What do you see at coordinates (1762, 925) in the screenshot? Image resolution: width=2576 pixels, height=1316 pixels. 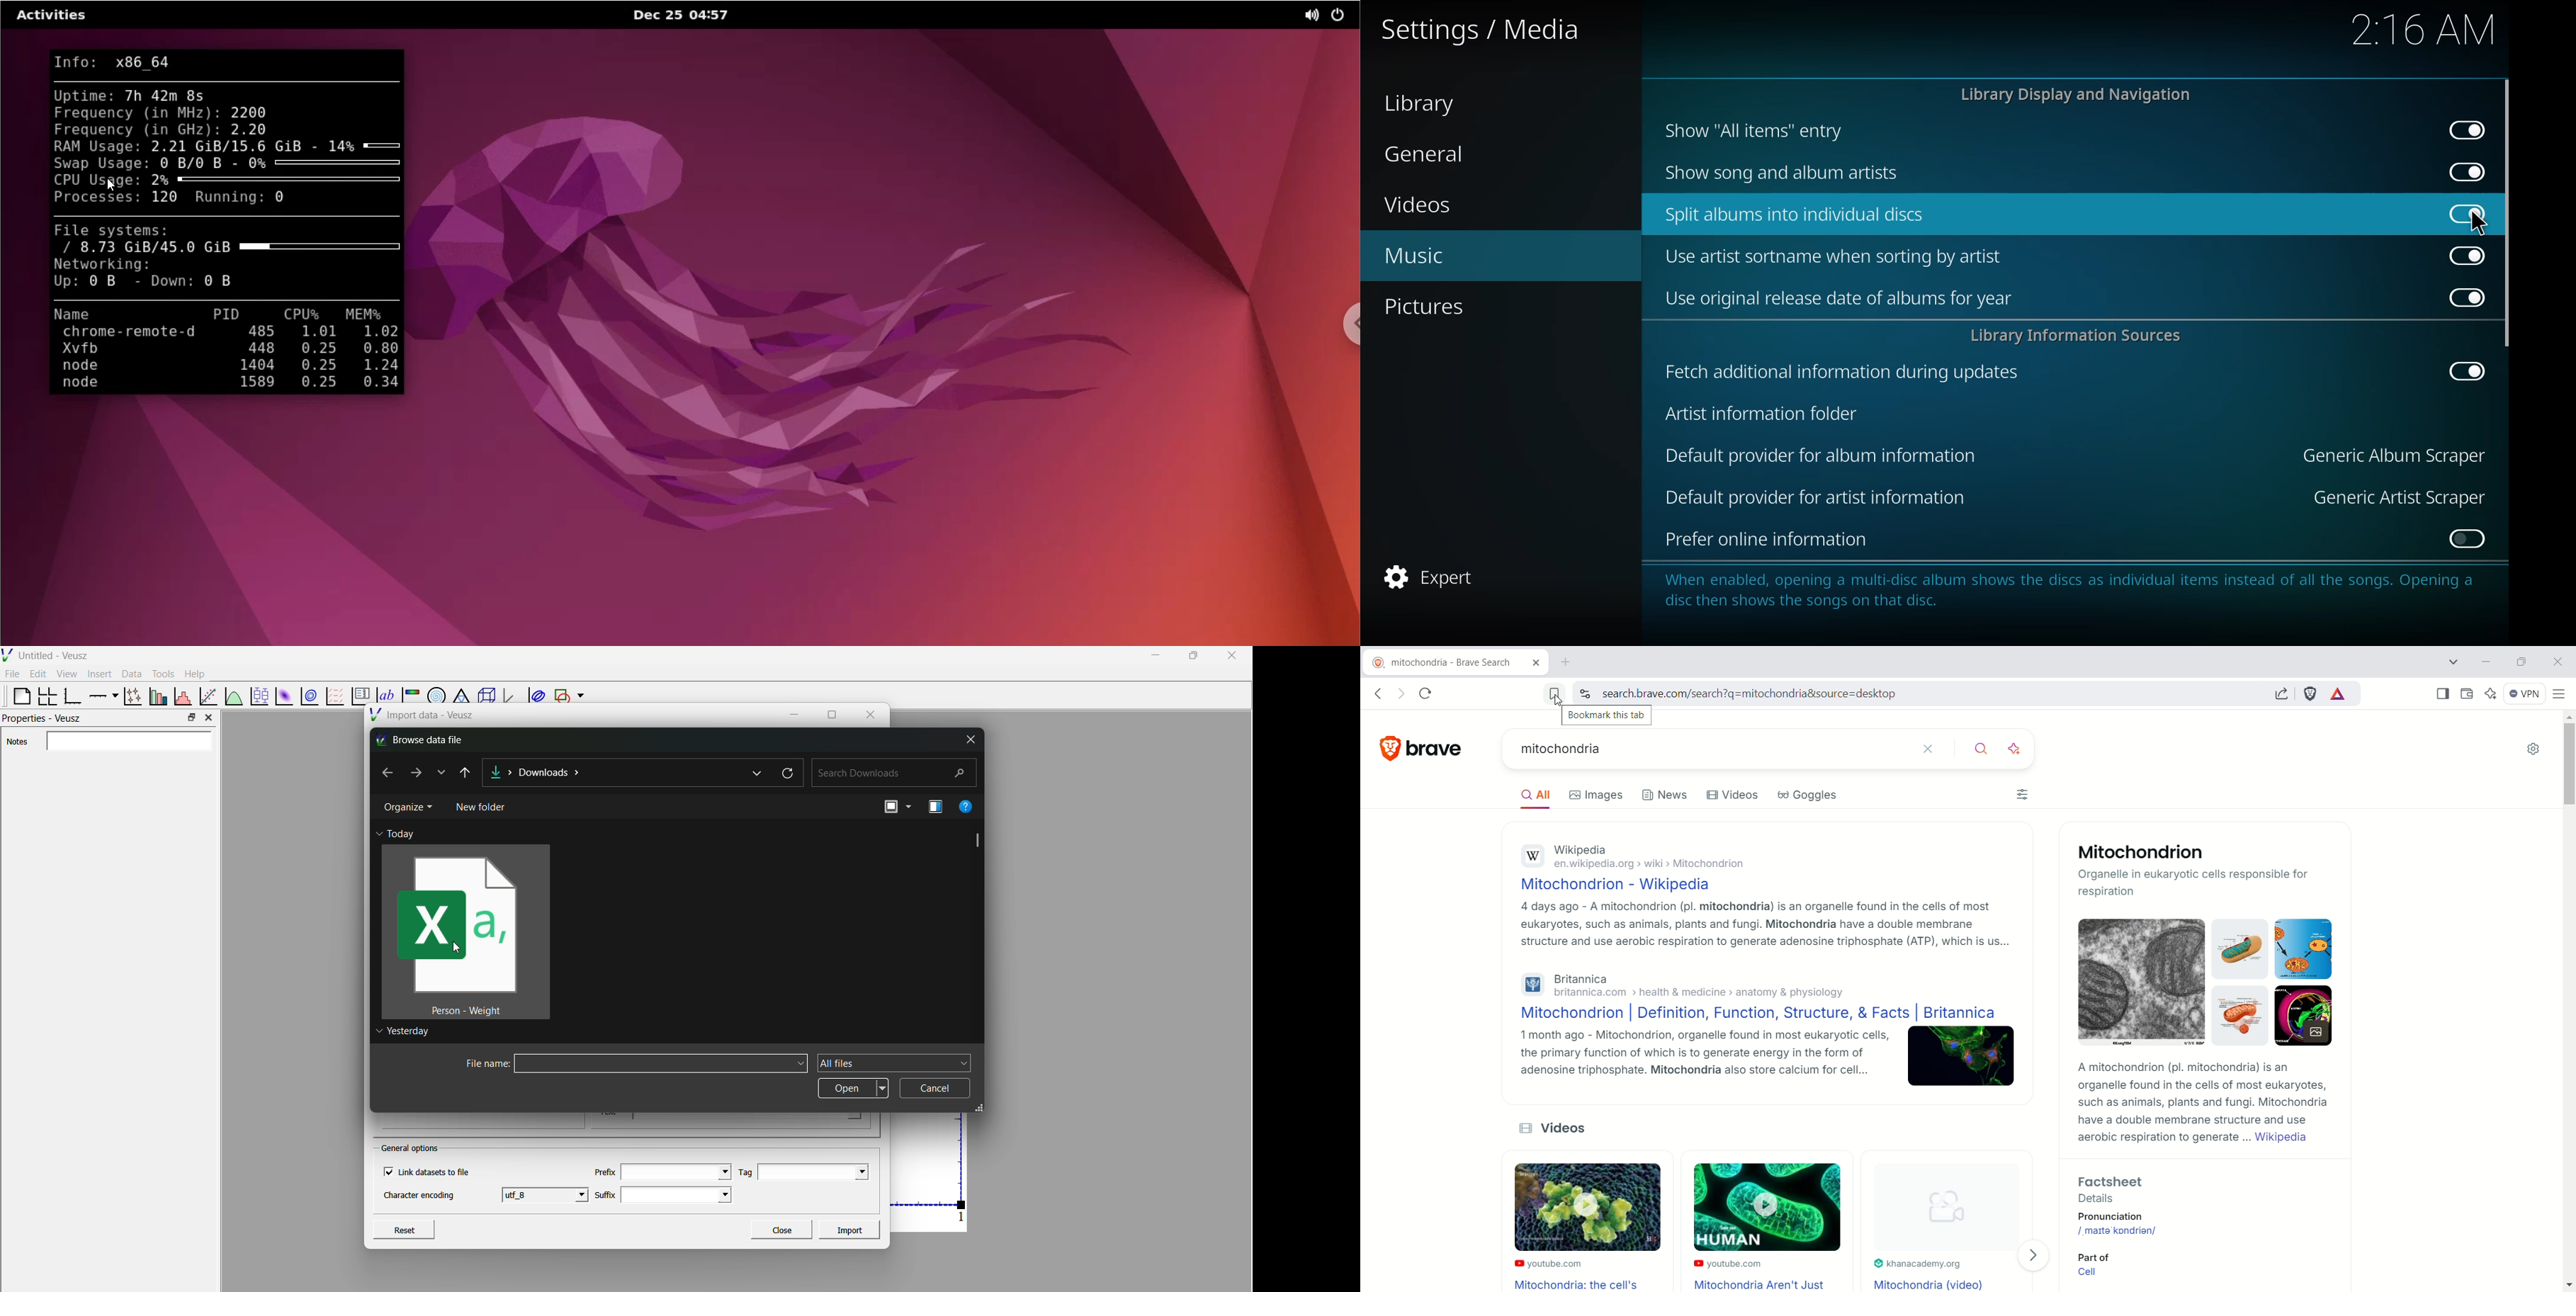 I see `4 days ago - A mitochondrion (pl. mitochondria) is an organelle found in the cells of most
eukaryotes, such as animals, plants and fungi. Mitochondria have a double membrane
structure and use aerobic respiration to generate adenosine triphosphate (ATP), which is us...` at bounding box center [1762, 925].